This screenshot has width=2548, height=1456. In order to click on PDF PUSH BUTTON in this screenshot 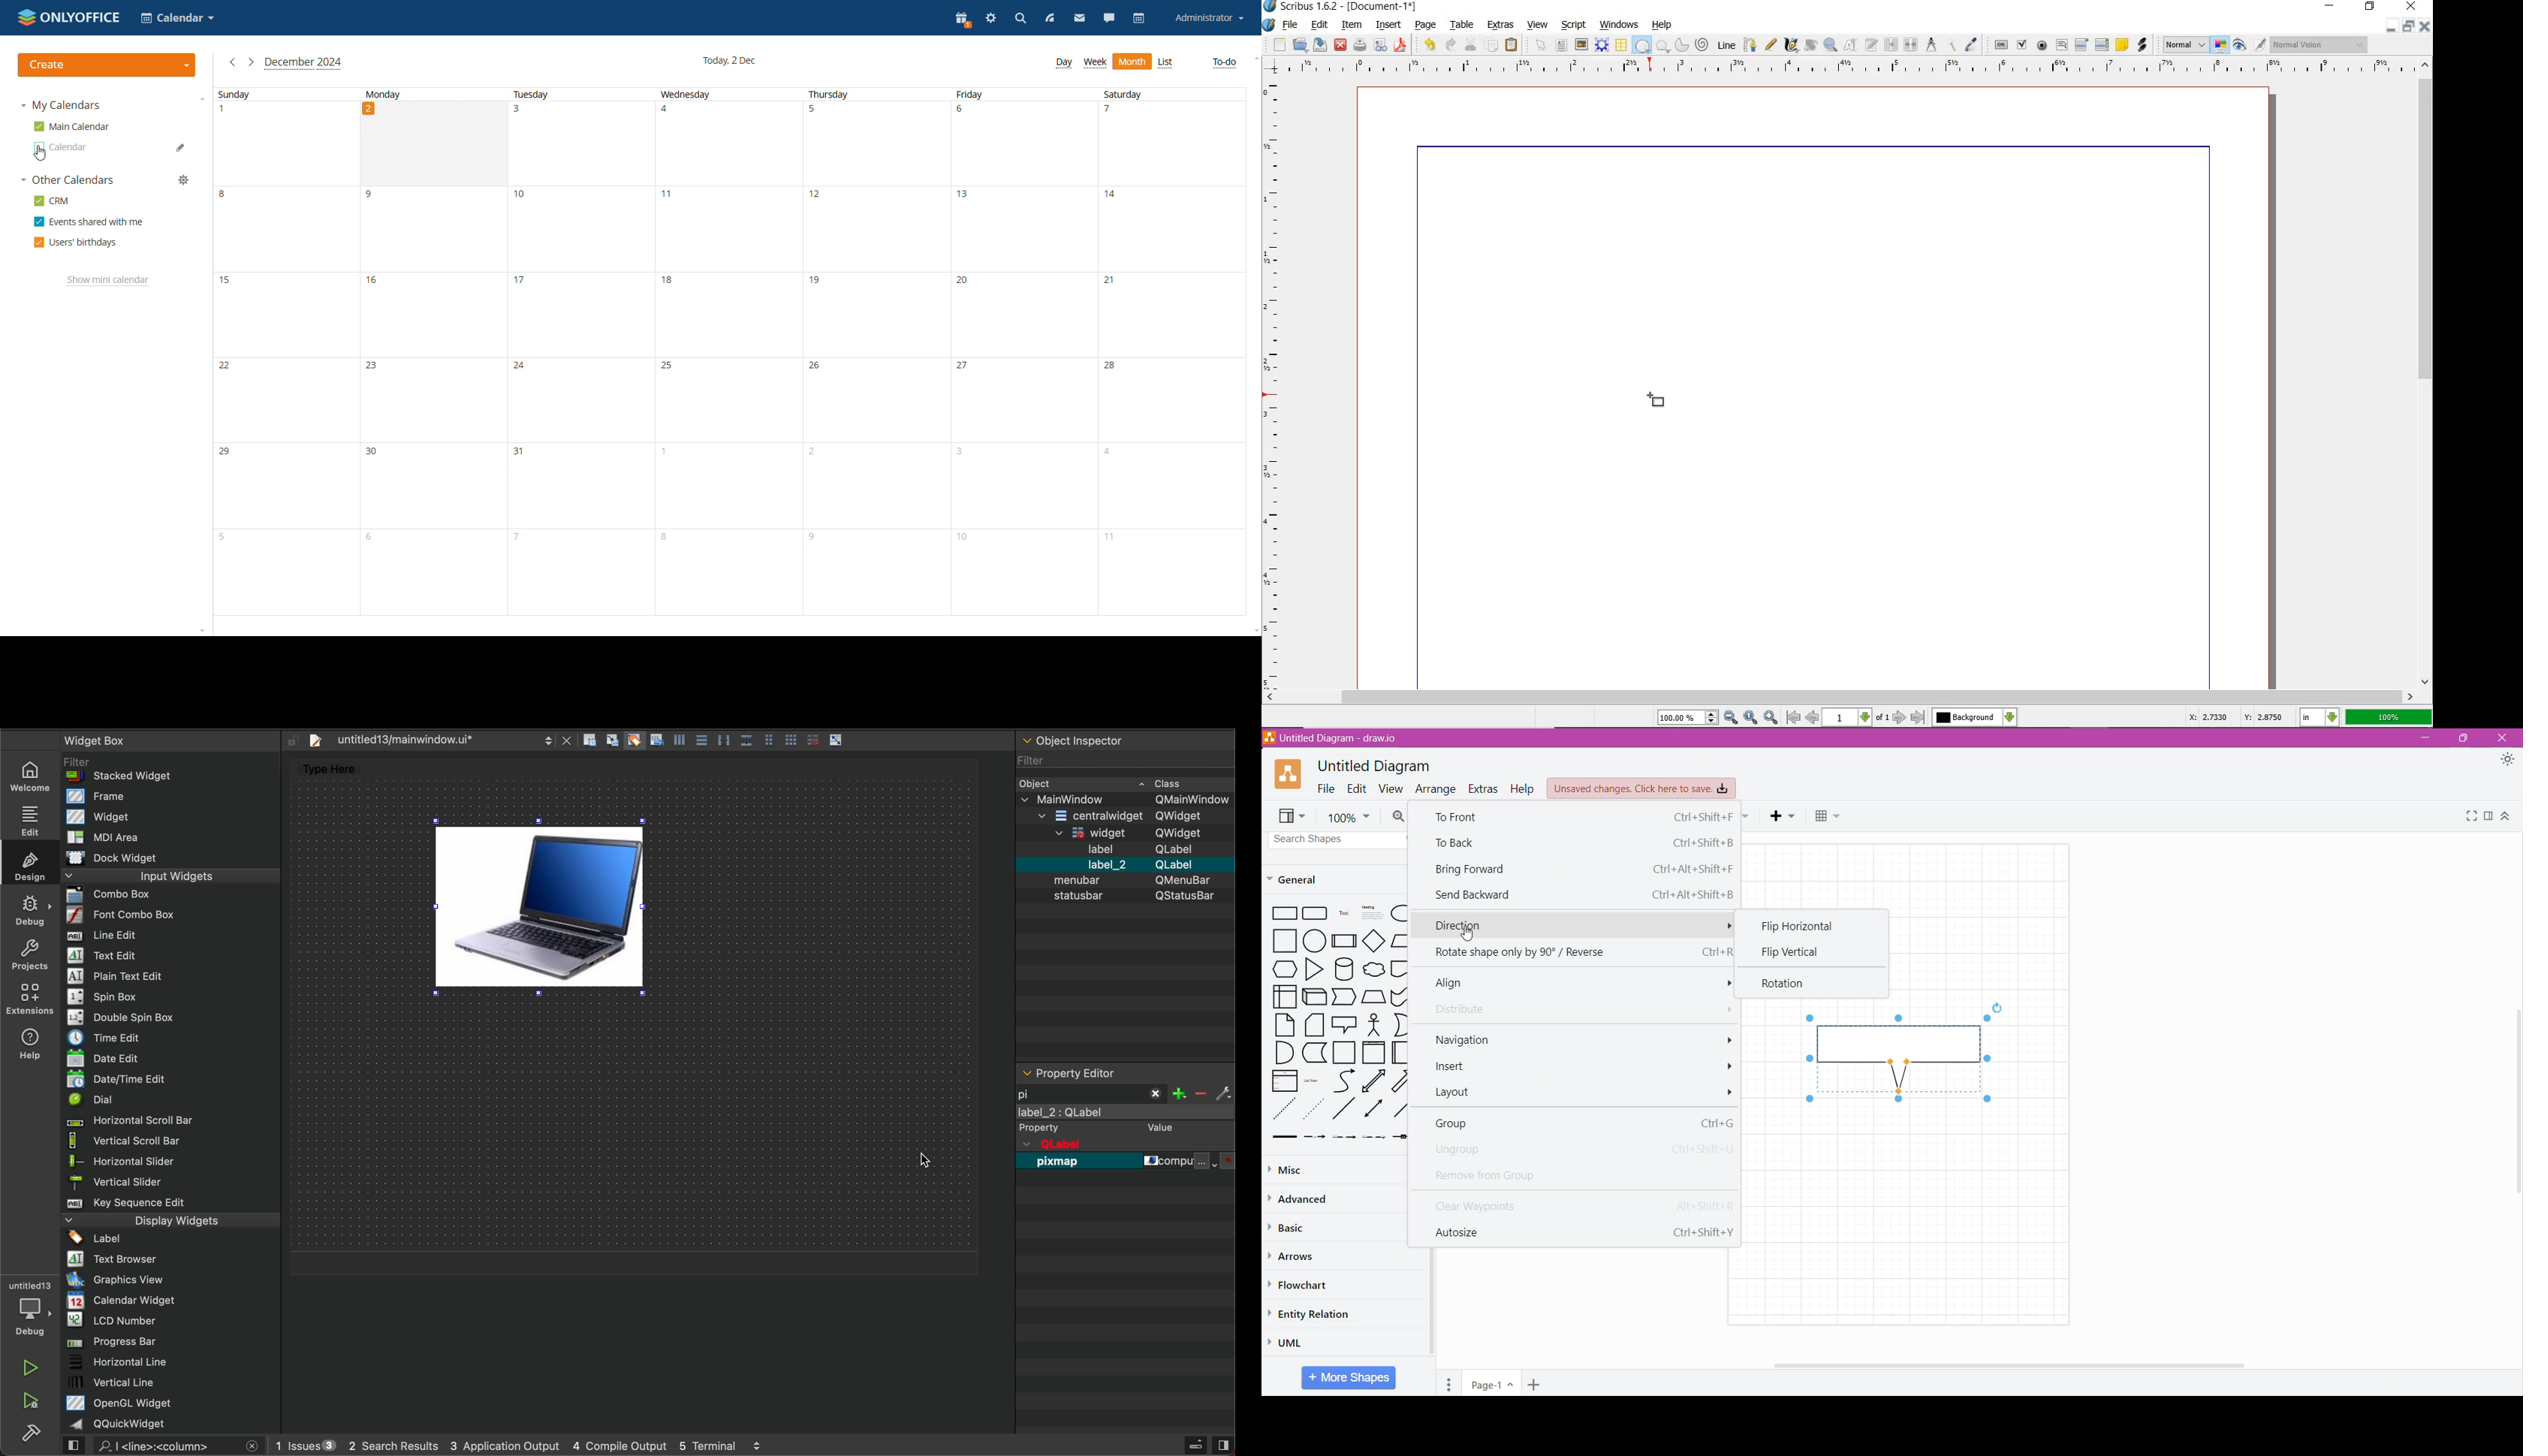, I will do `click(2000, 45)`.